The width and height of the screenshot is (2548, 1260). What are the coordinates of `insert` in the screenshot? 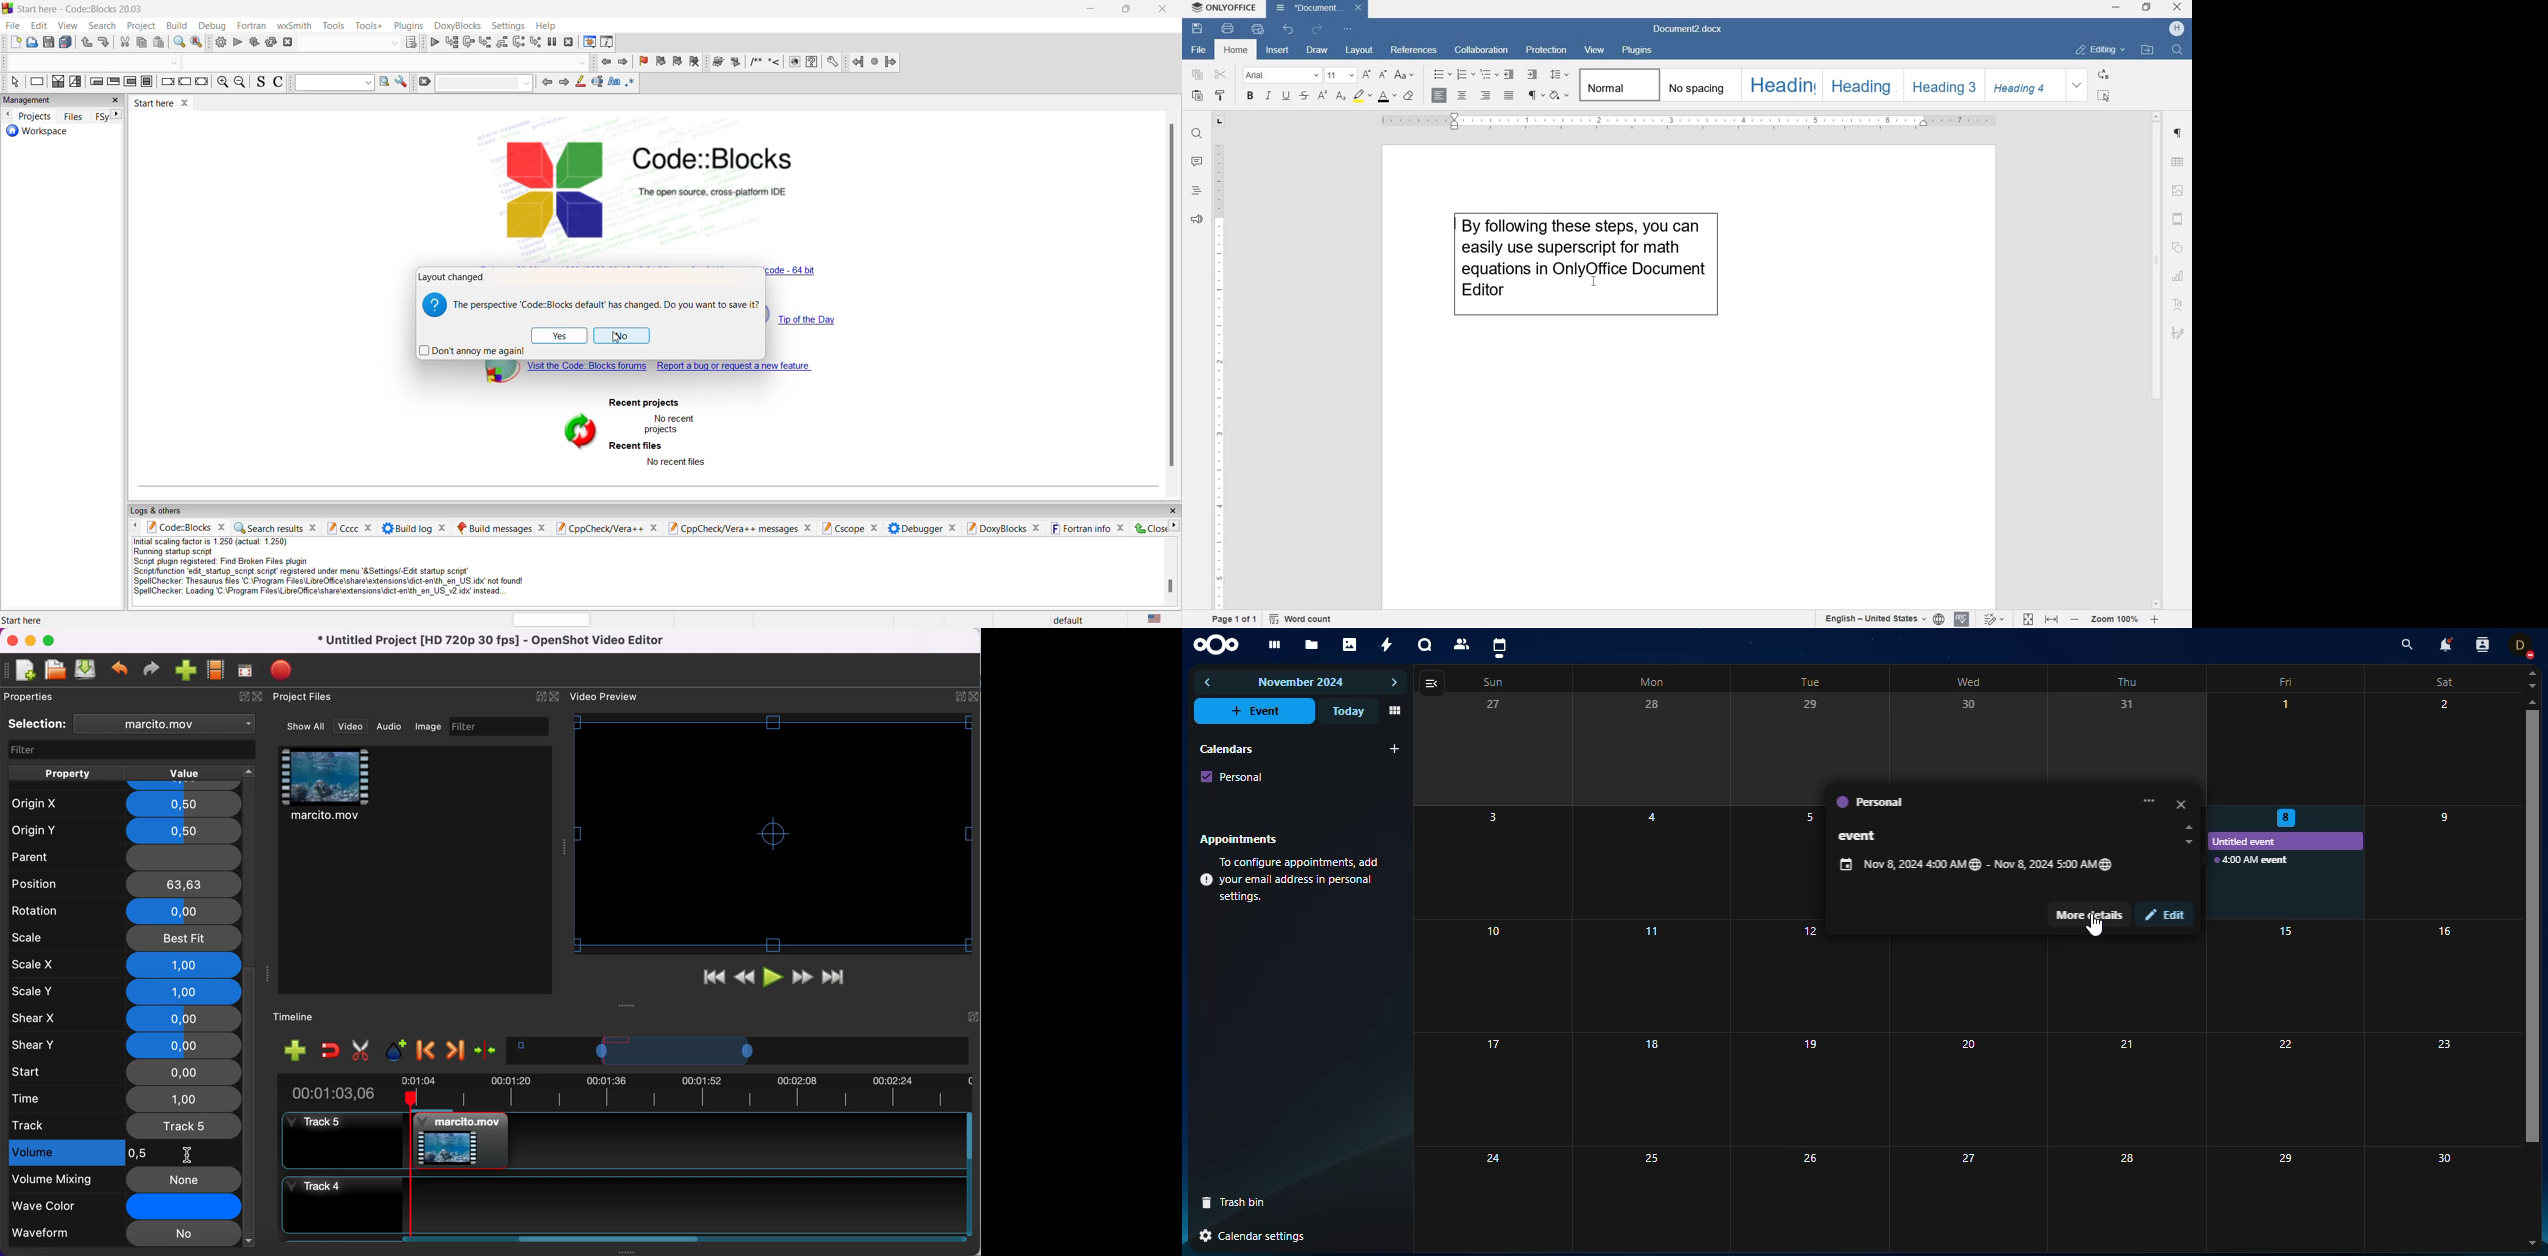 It's located at (1277, 51).